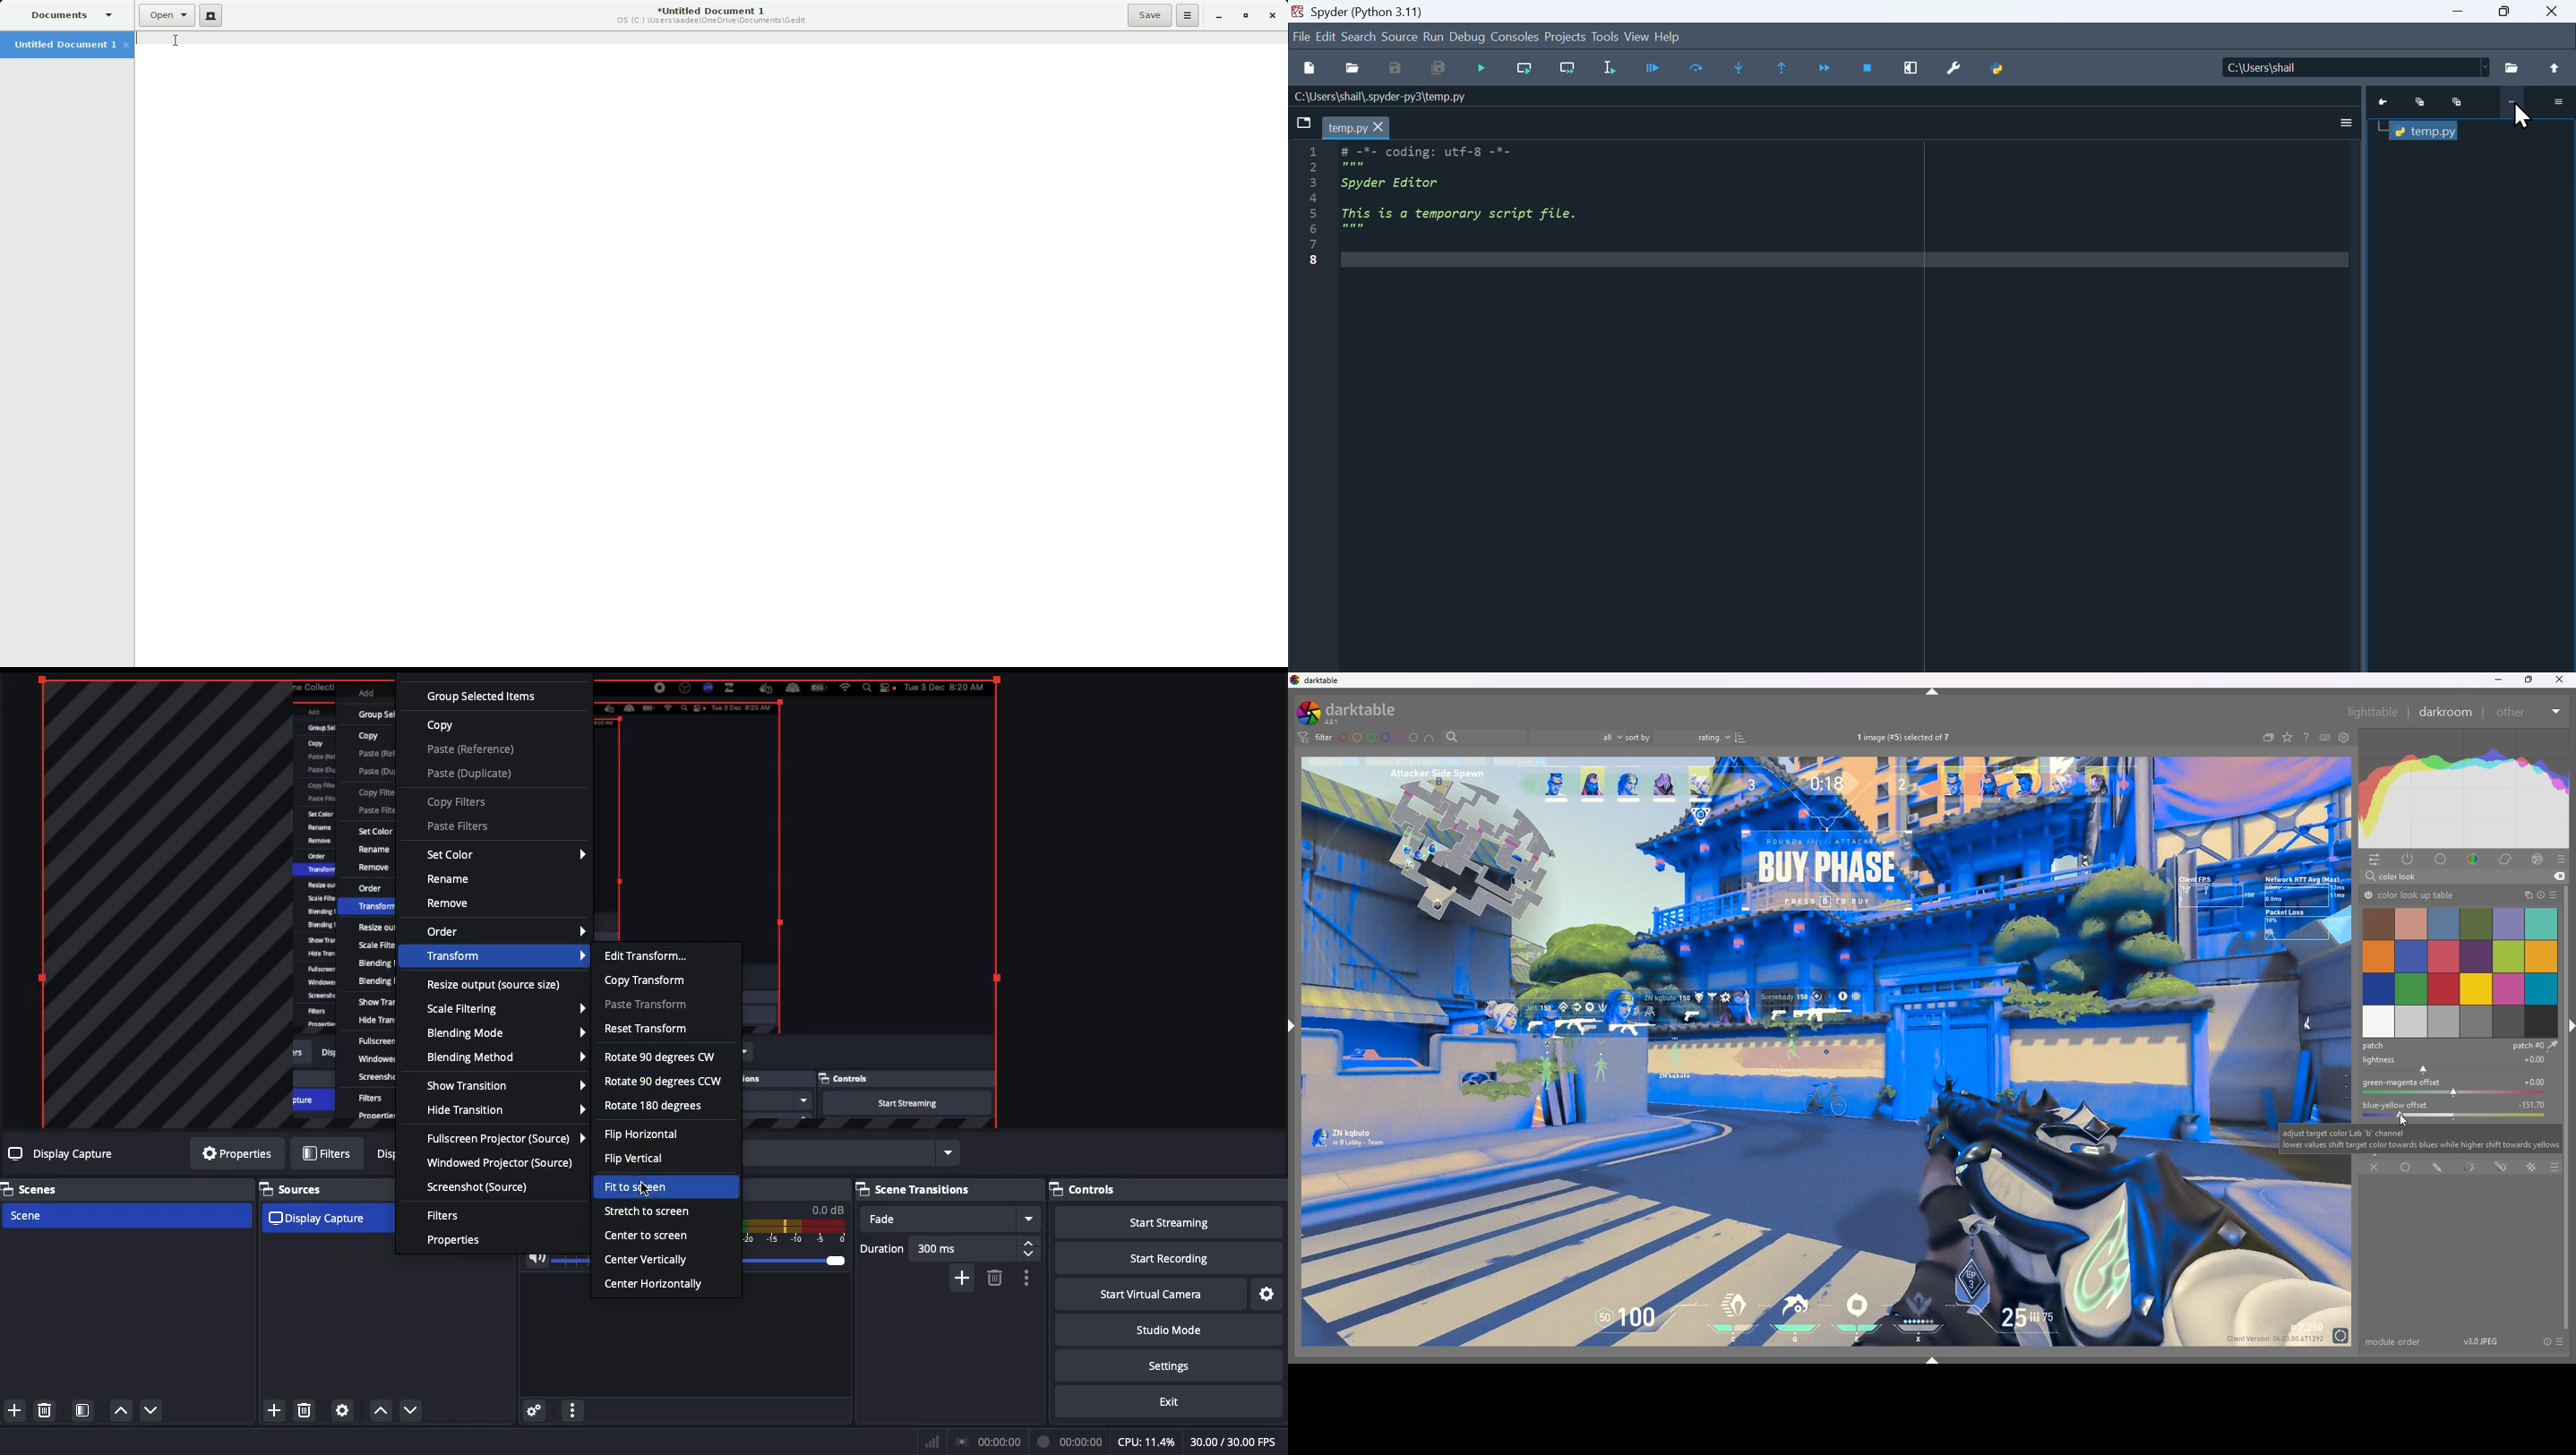 Image resolution: width=2576 pixels, height=1456 pixels. I want to click on FPS, so click(1235, 1442).